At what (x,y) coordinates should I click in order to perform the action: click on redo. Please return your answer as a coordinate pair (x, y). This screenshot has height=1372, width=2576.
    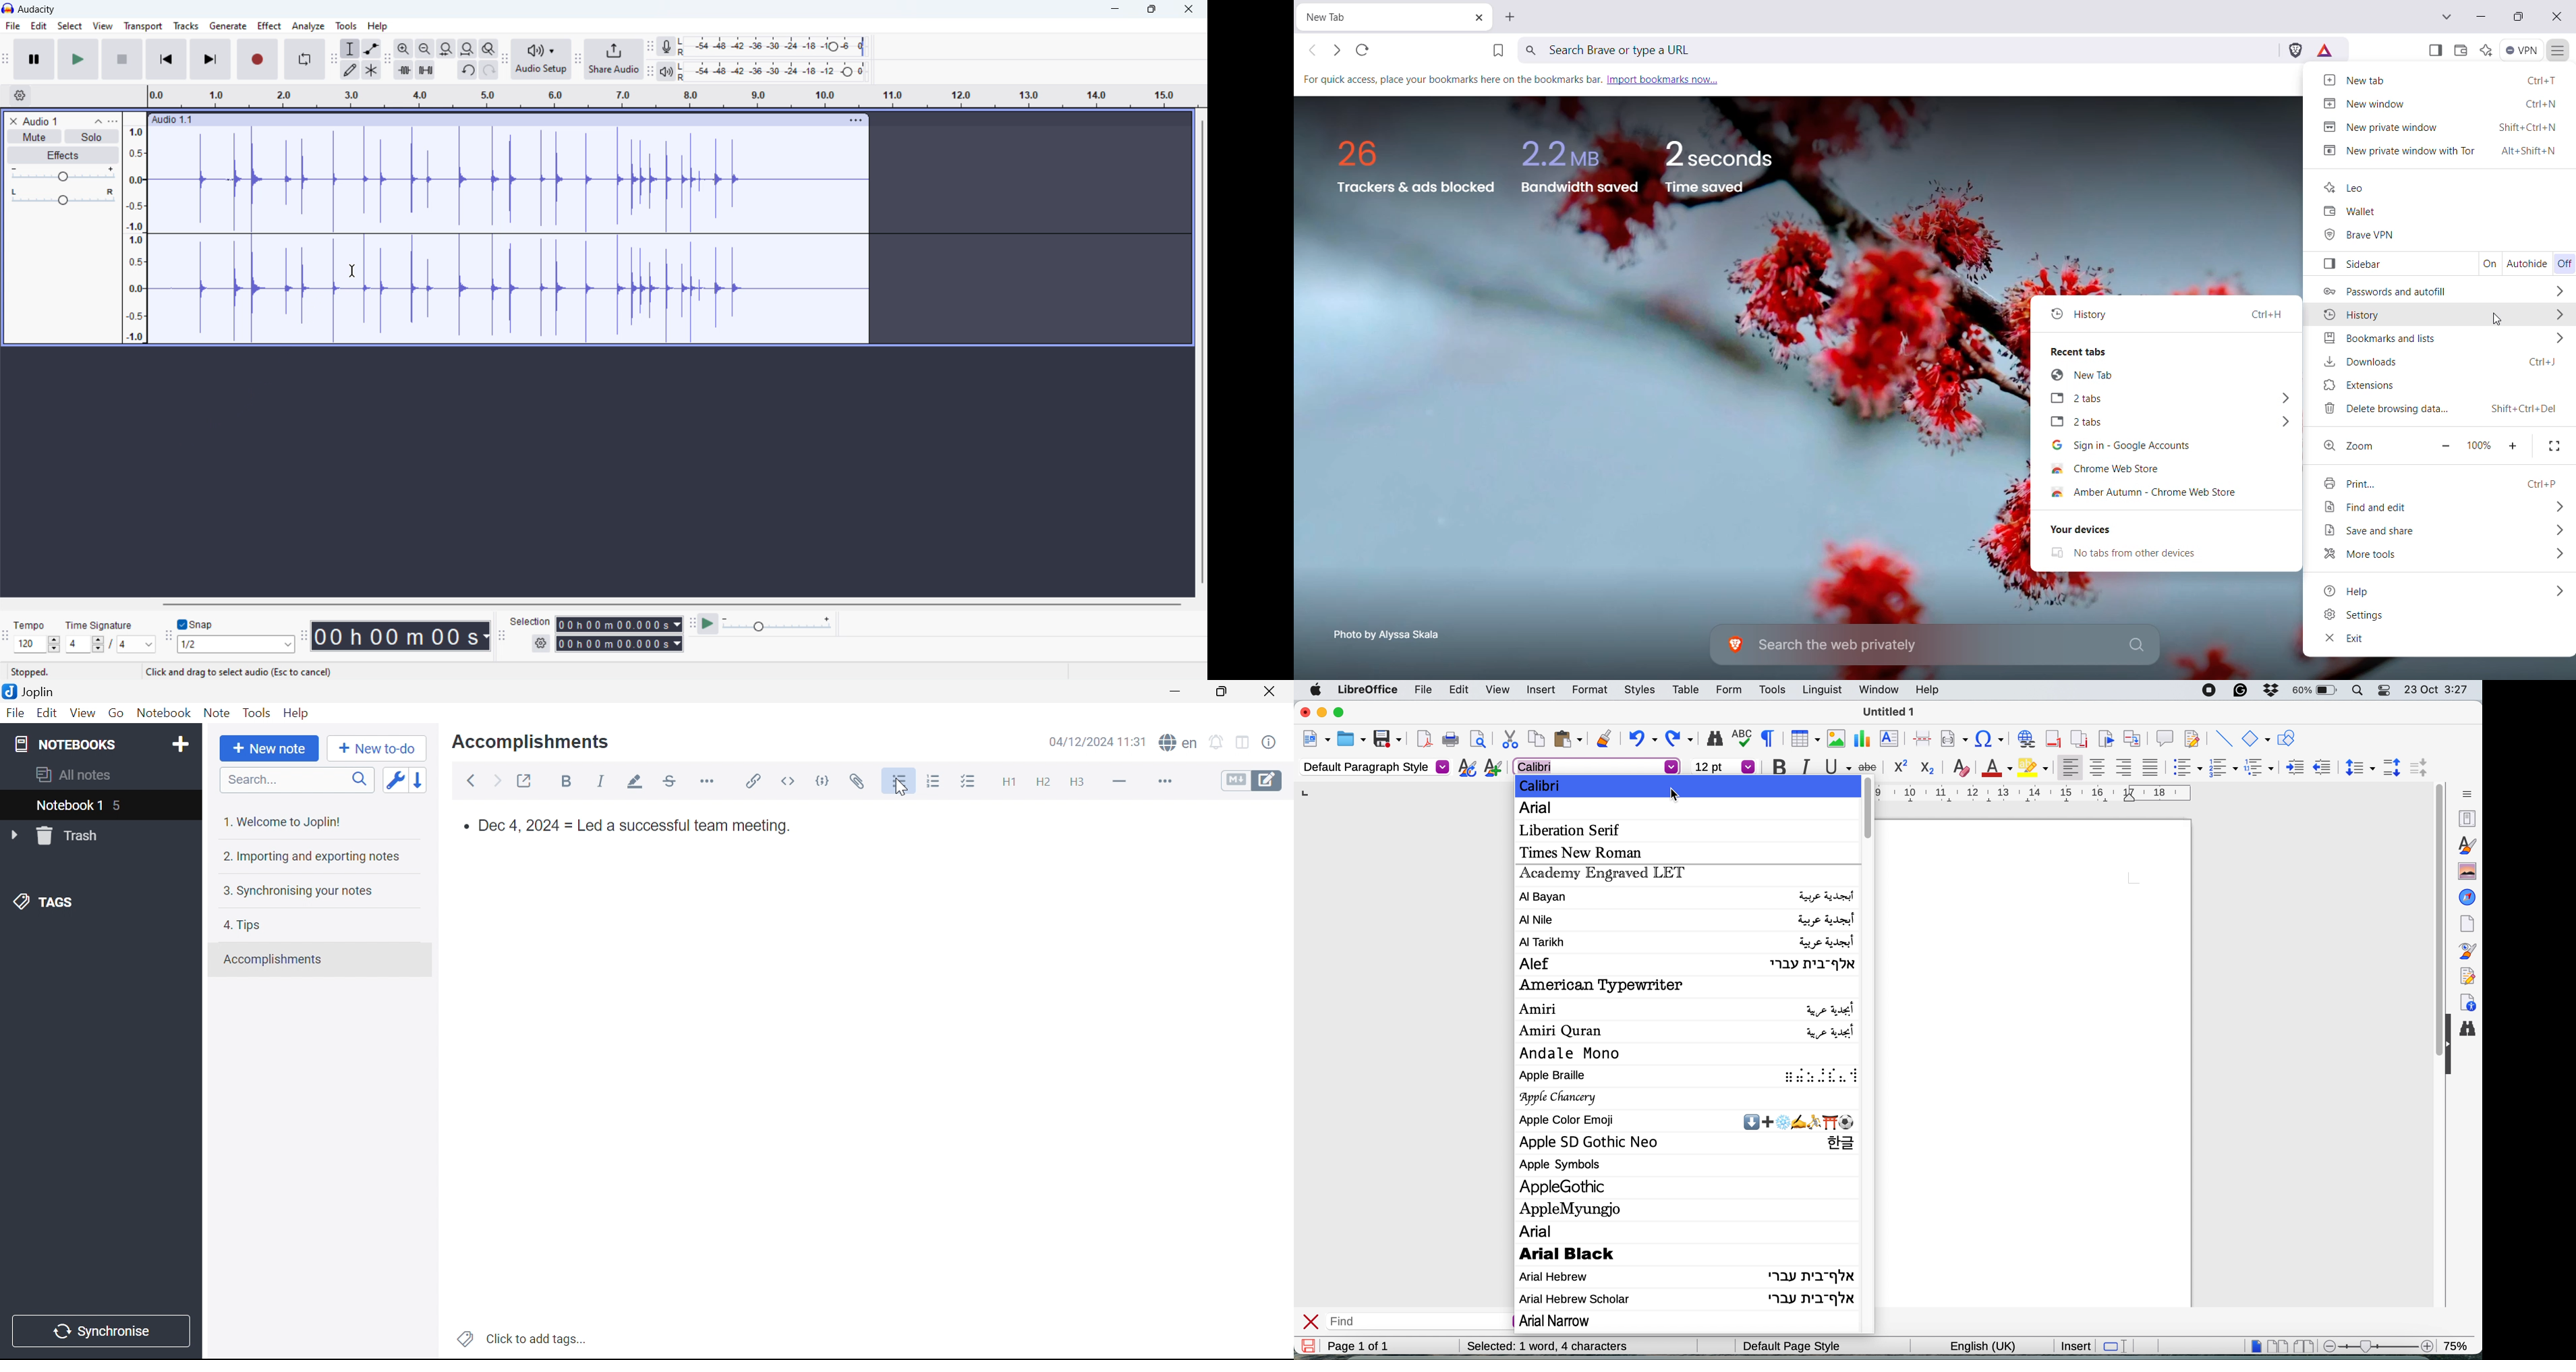
    Looking at the image, I should click on (489, 69).